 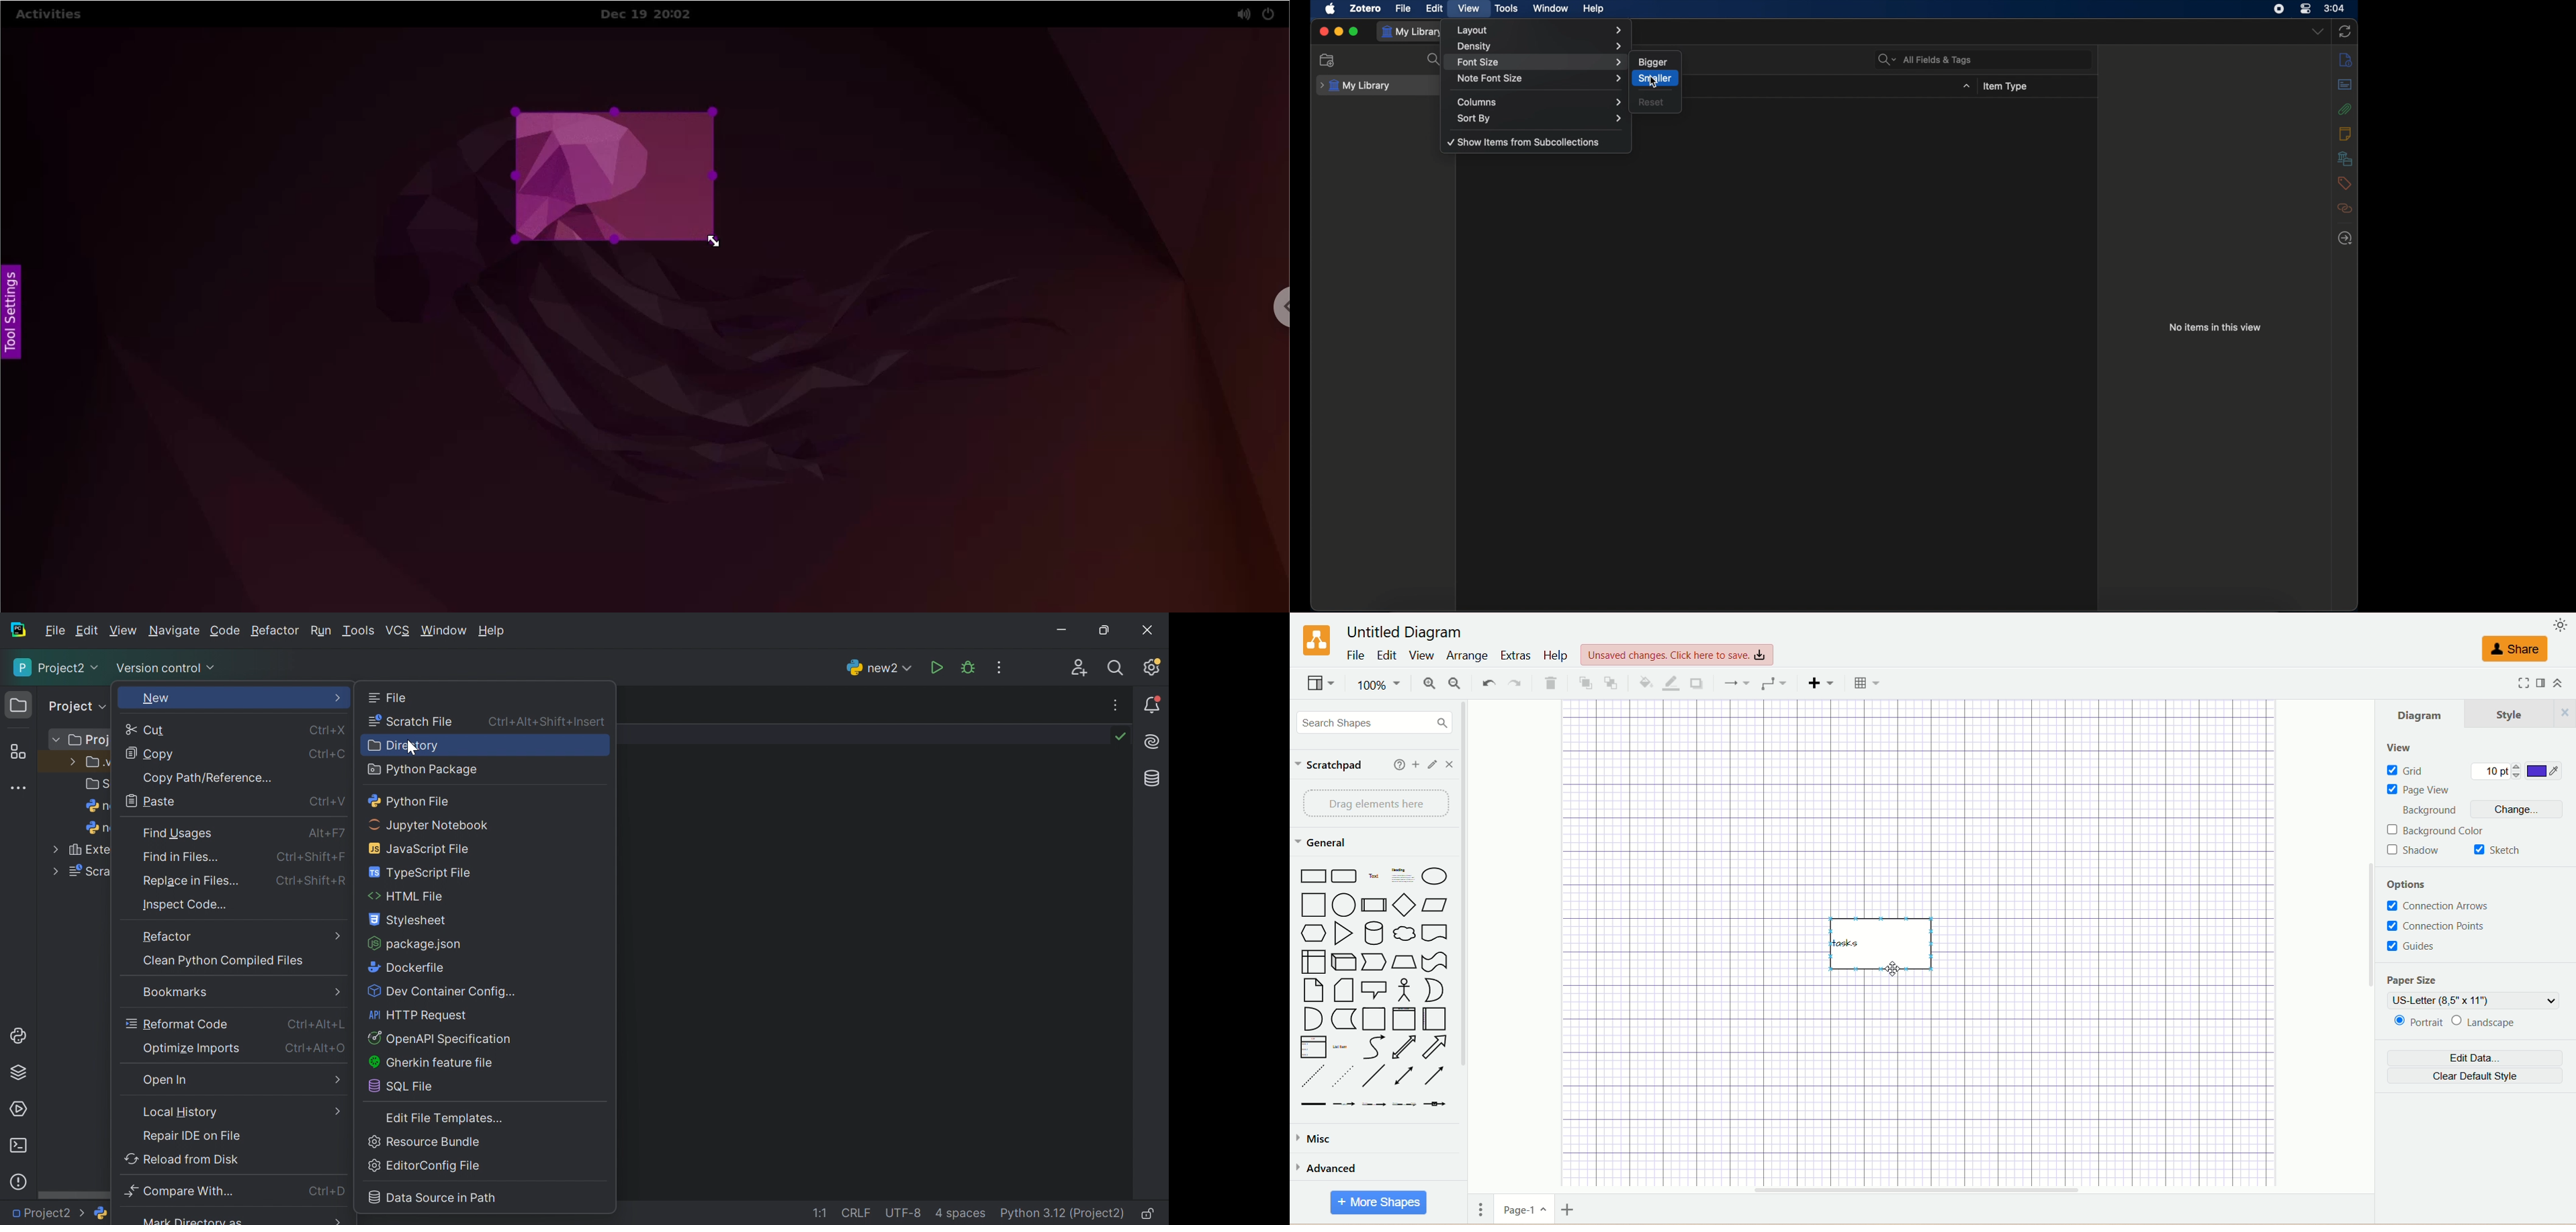 What do you see at coordinates (1822, 683) in the screenshot?
I see `insert` at bounding box center [1822, 683].